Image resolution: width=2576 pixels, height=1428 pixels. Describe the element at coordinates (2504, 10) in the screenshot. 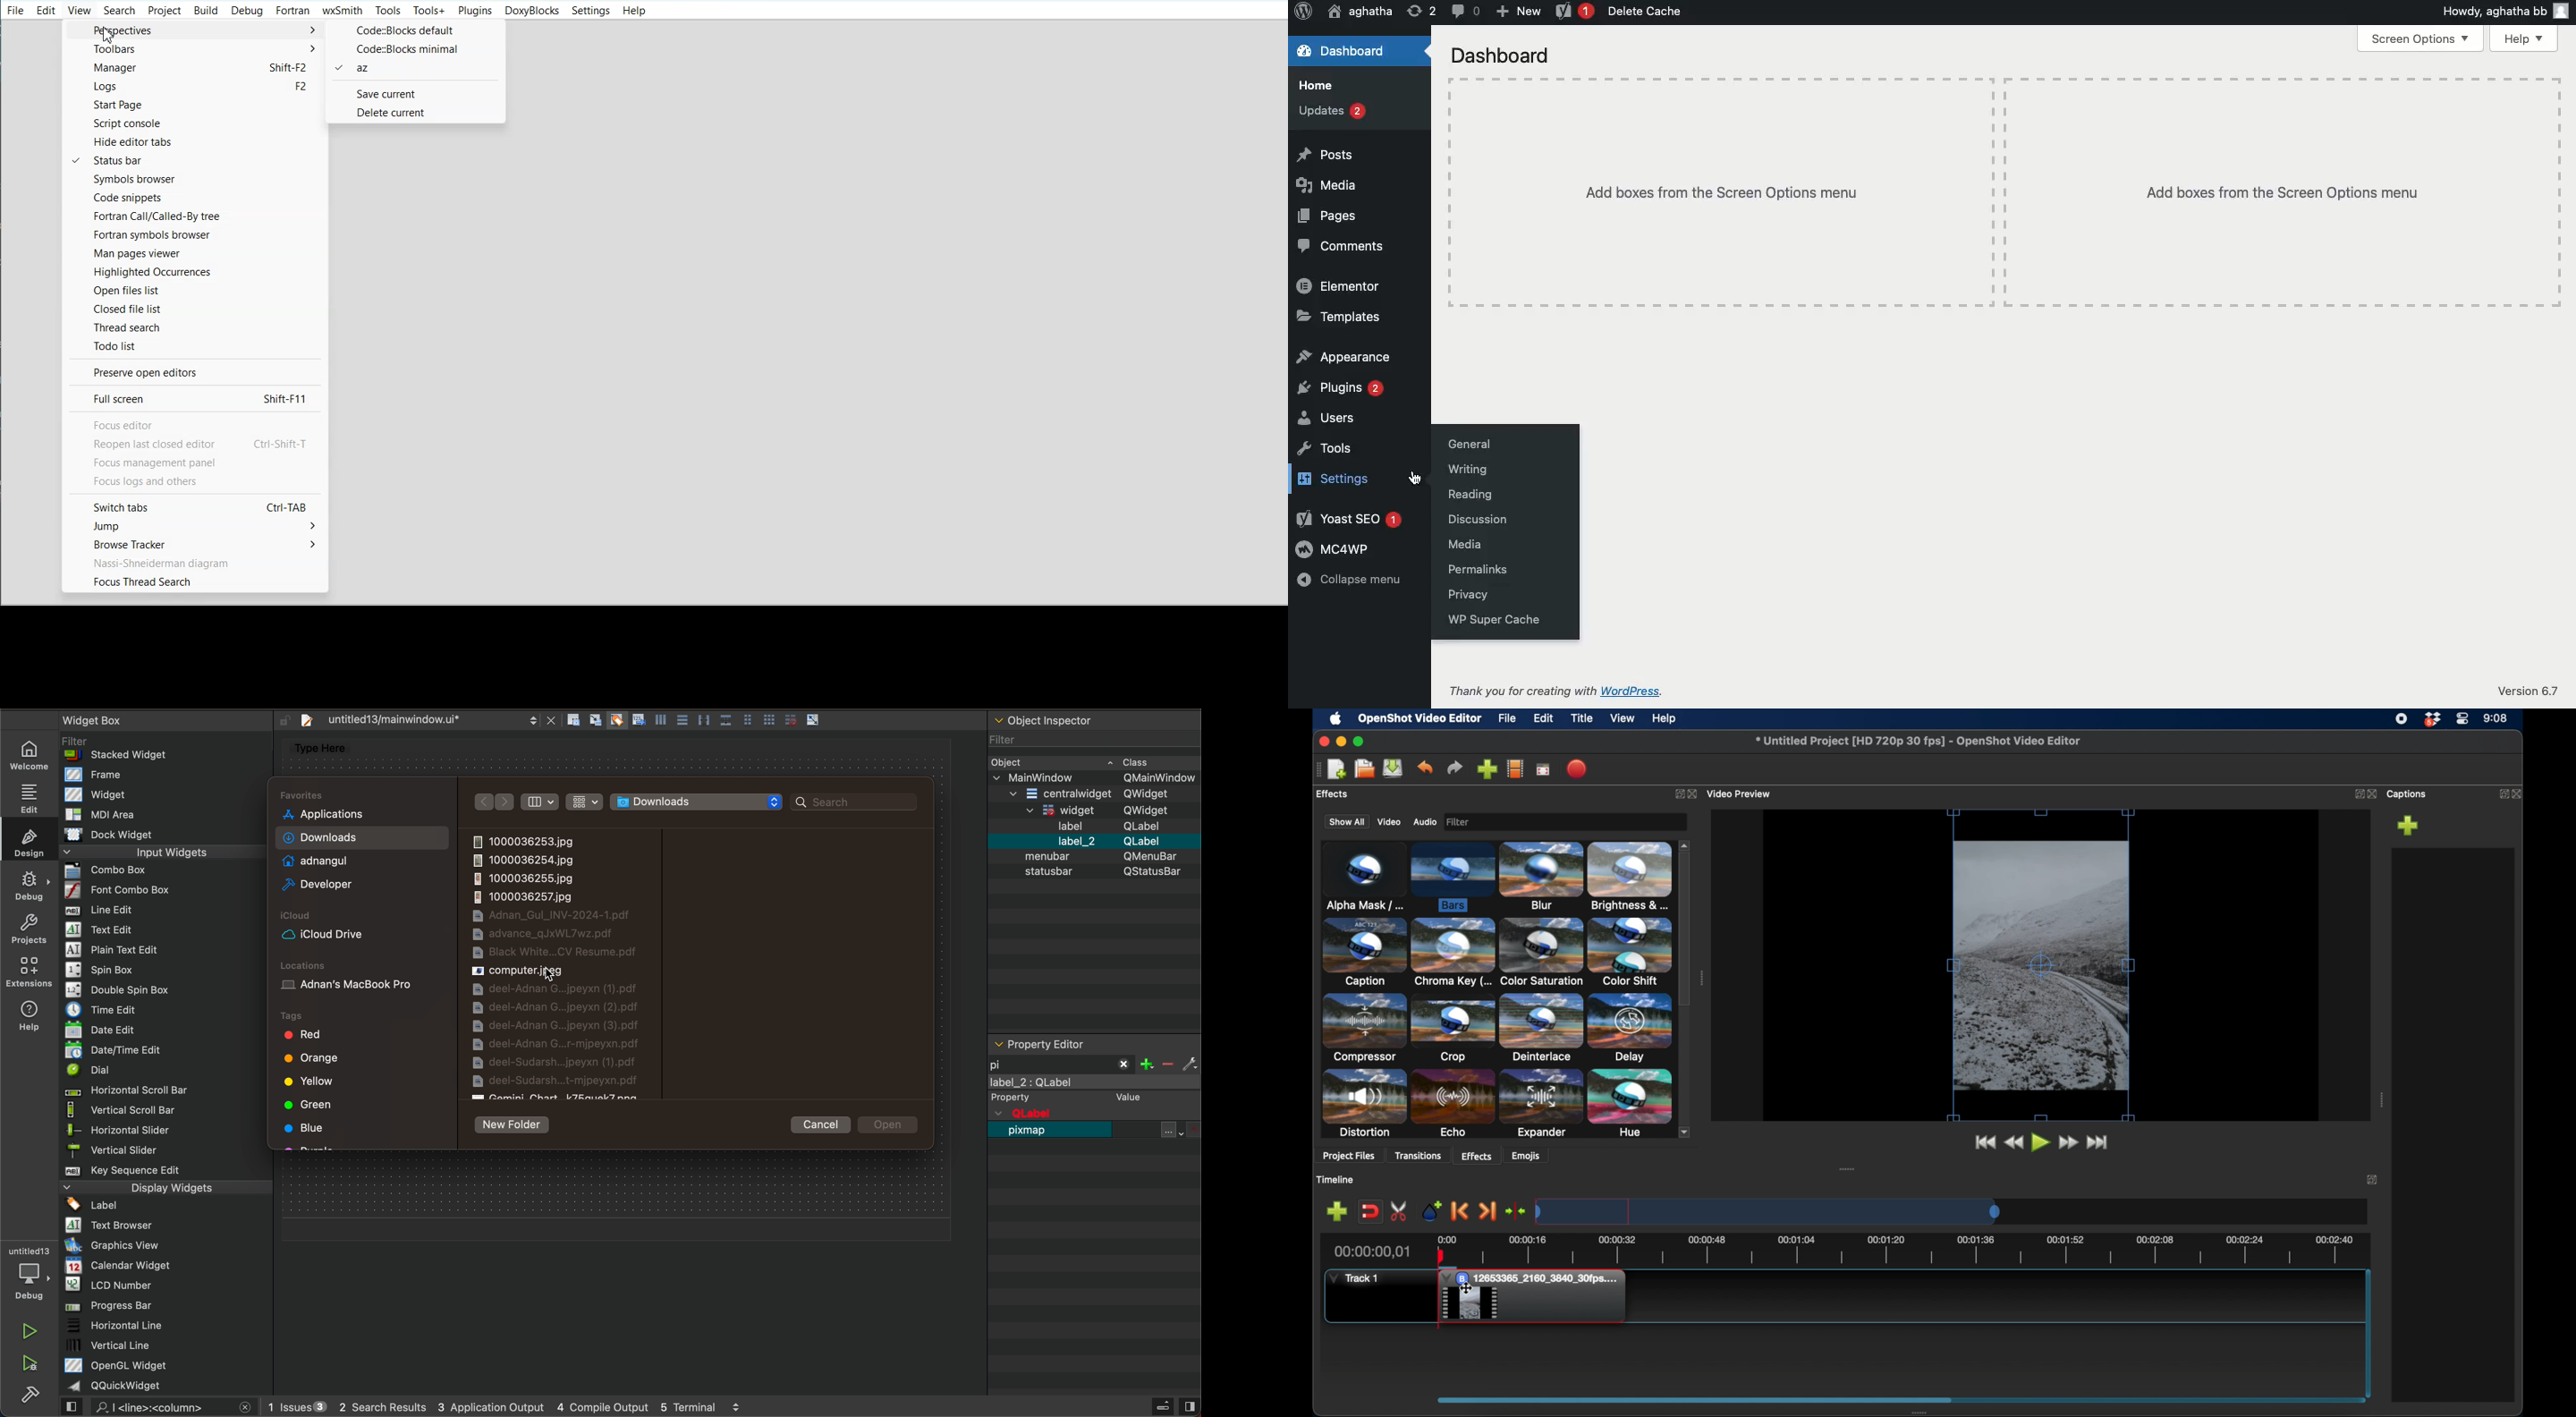

I see `Howdy, aghatha bb` at that location.